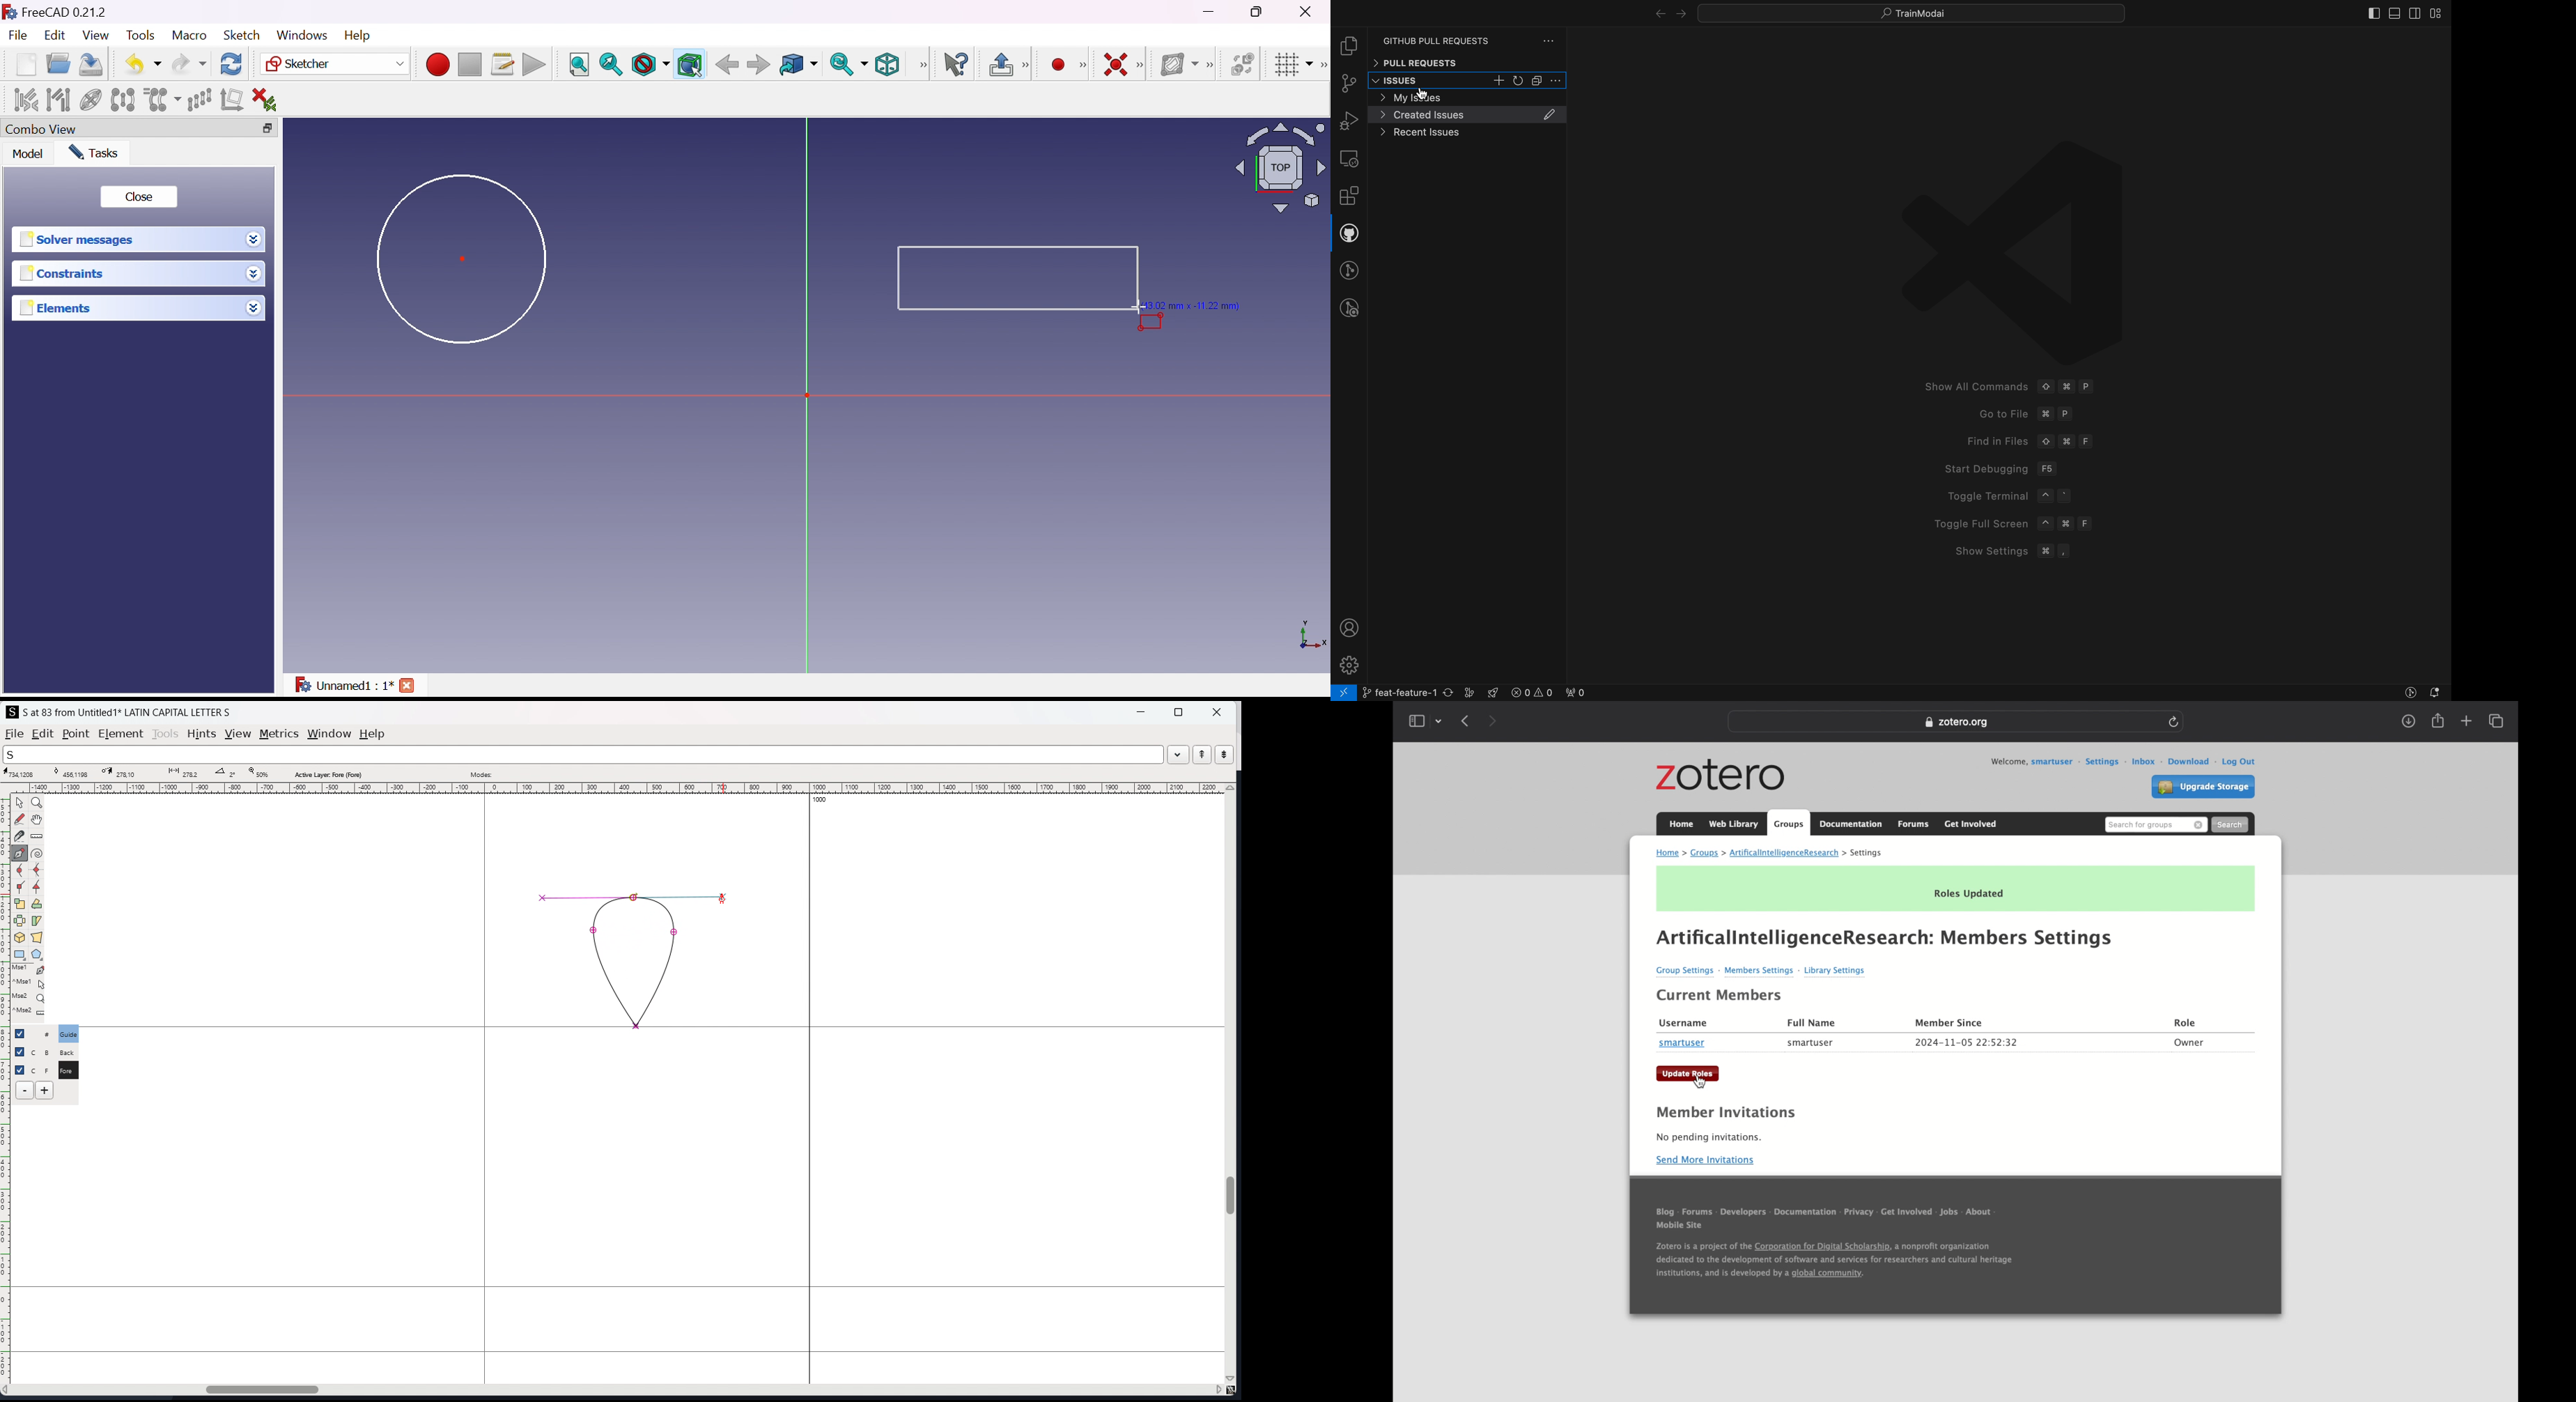 The height and width of the screenshot is (1428, 2576). Describe the element at coordinates (1805, 1215) in the screenshot. I see `documentation` at that location.